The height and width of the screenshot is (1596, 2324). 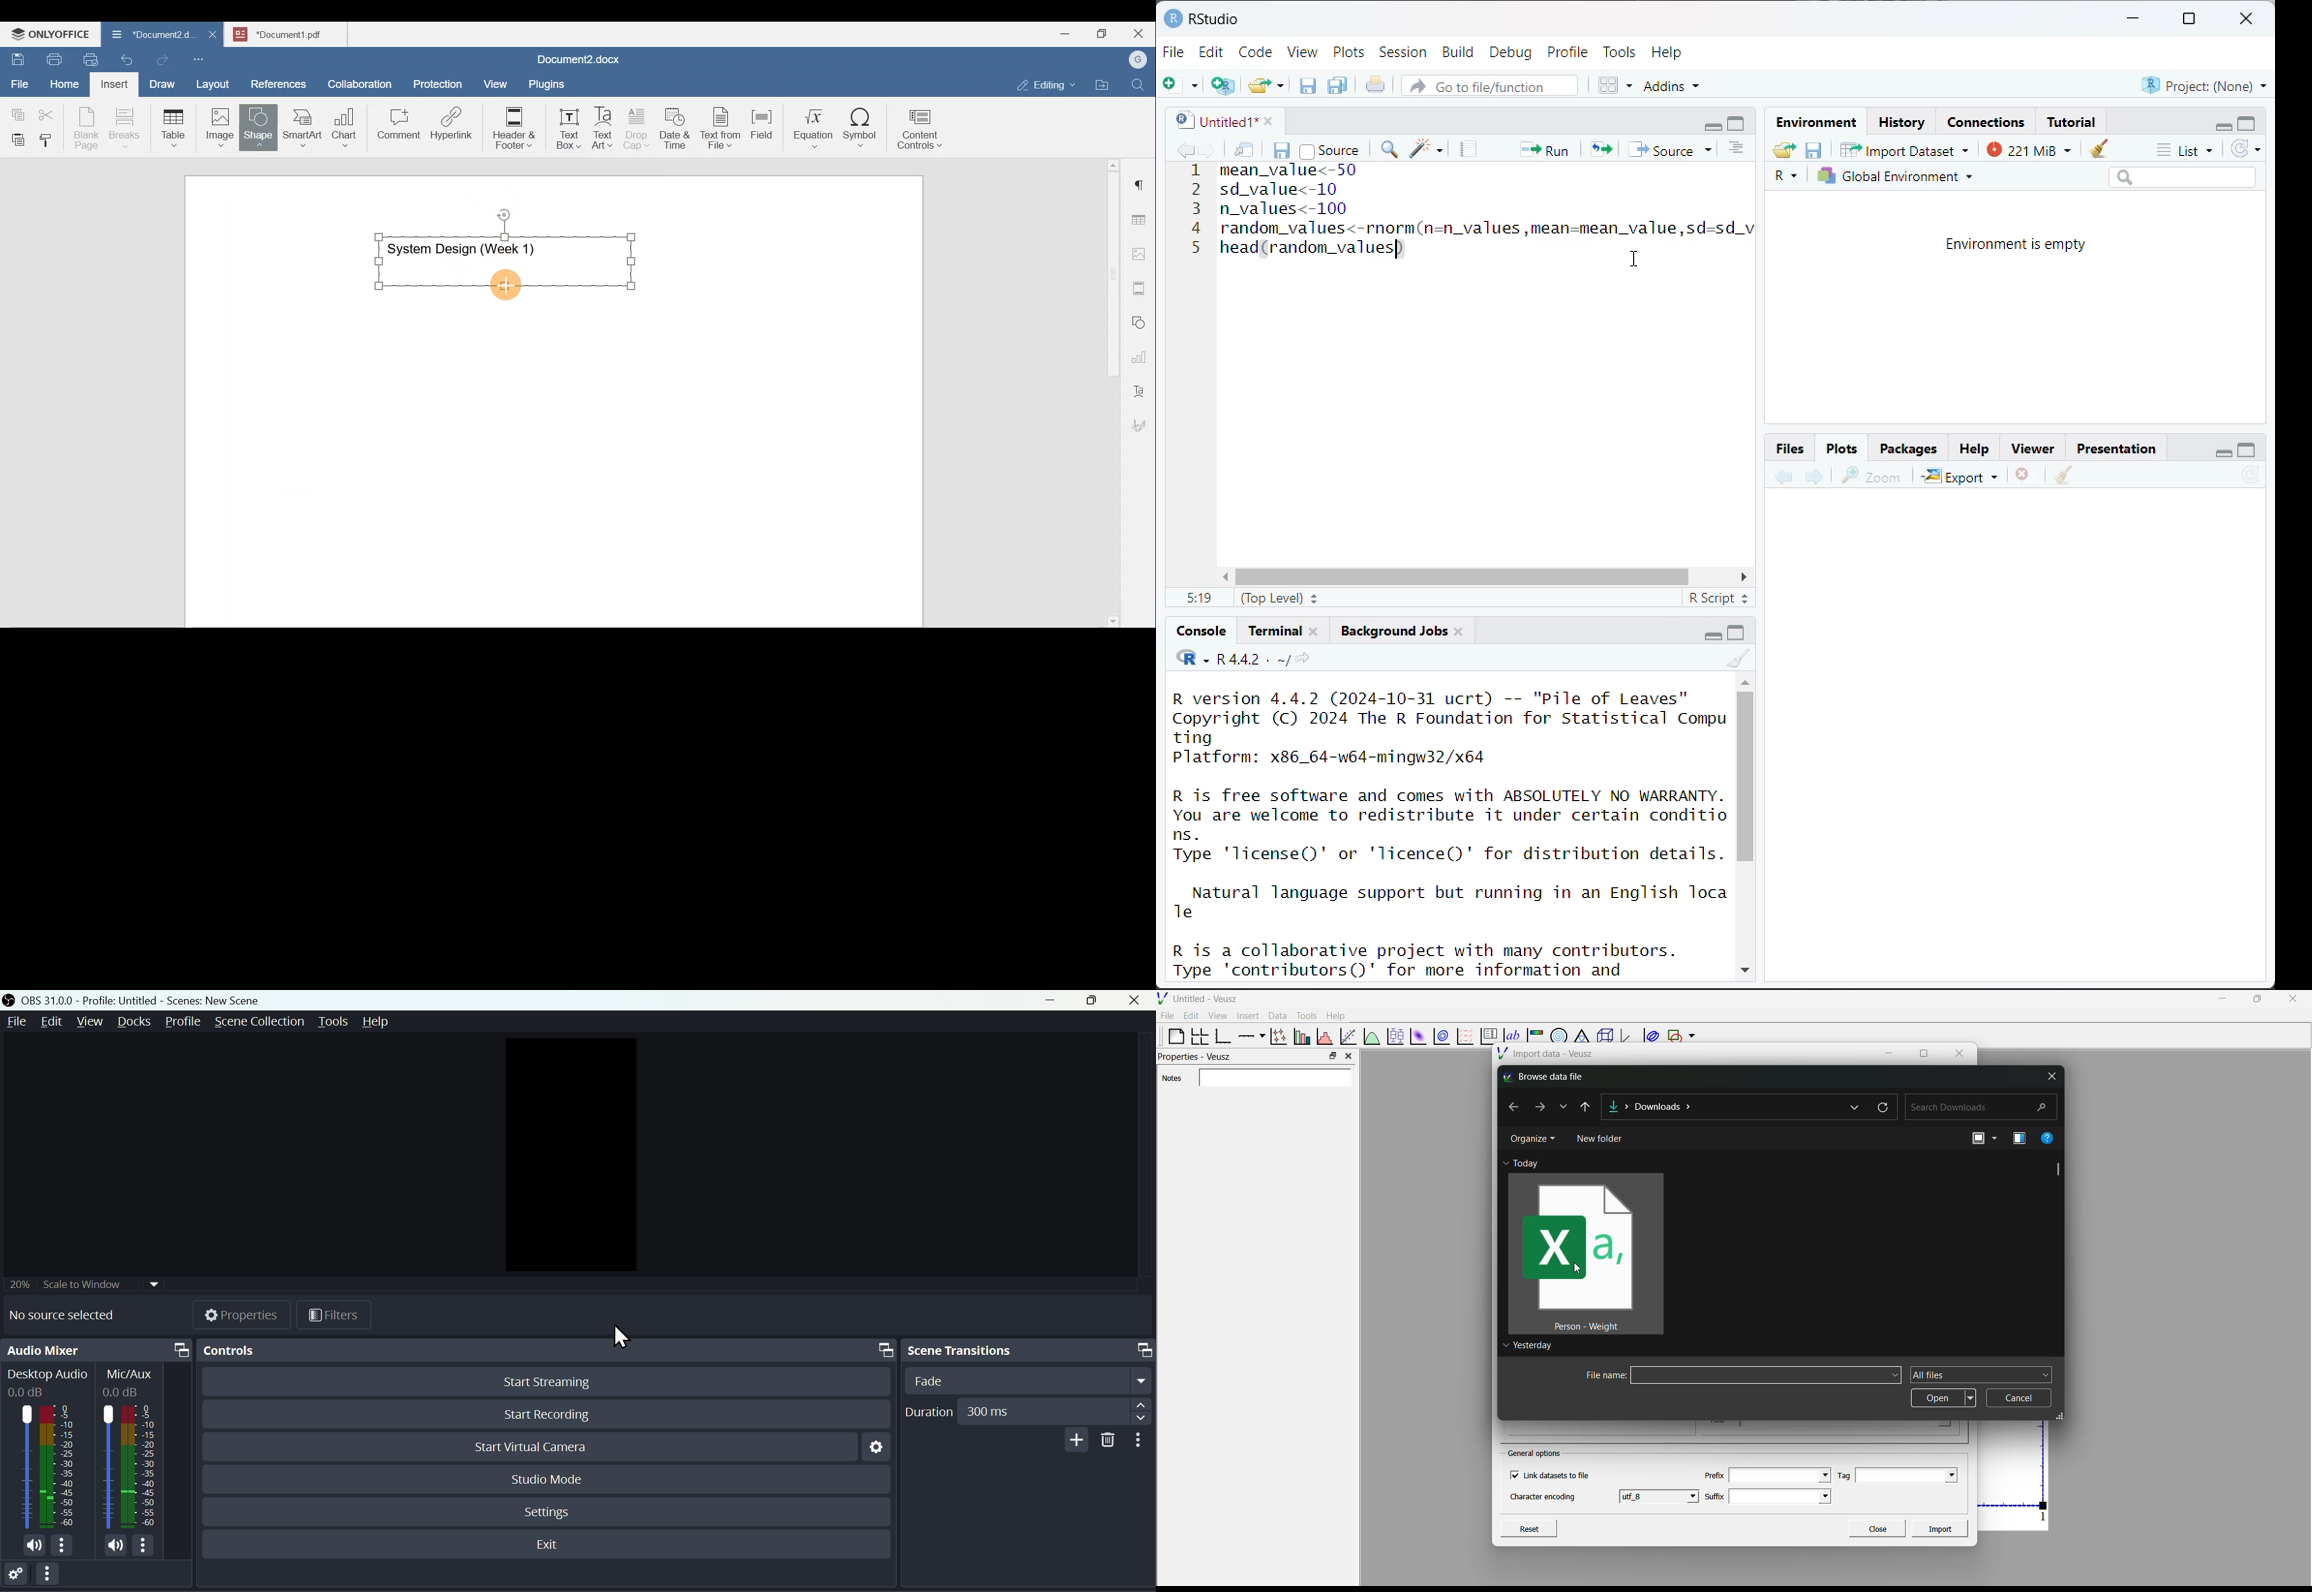 What do you see at coordinates (244, 1314) in the screenshot?
I see `Properties` at bounding box center [244, 1314].